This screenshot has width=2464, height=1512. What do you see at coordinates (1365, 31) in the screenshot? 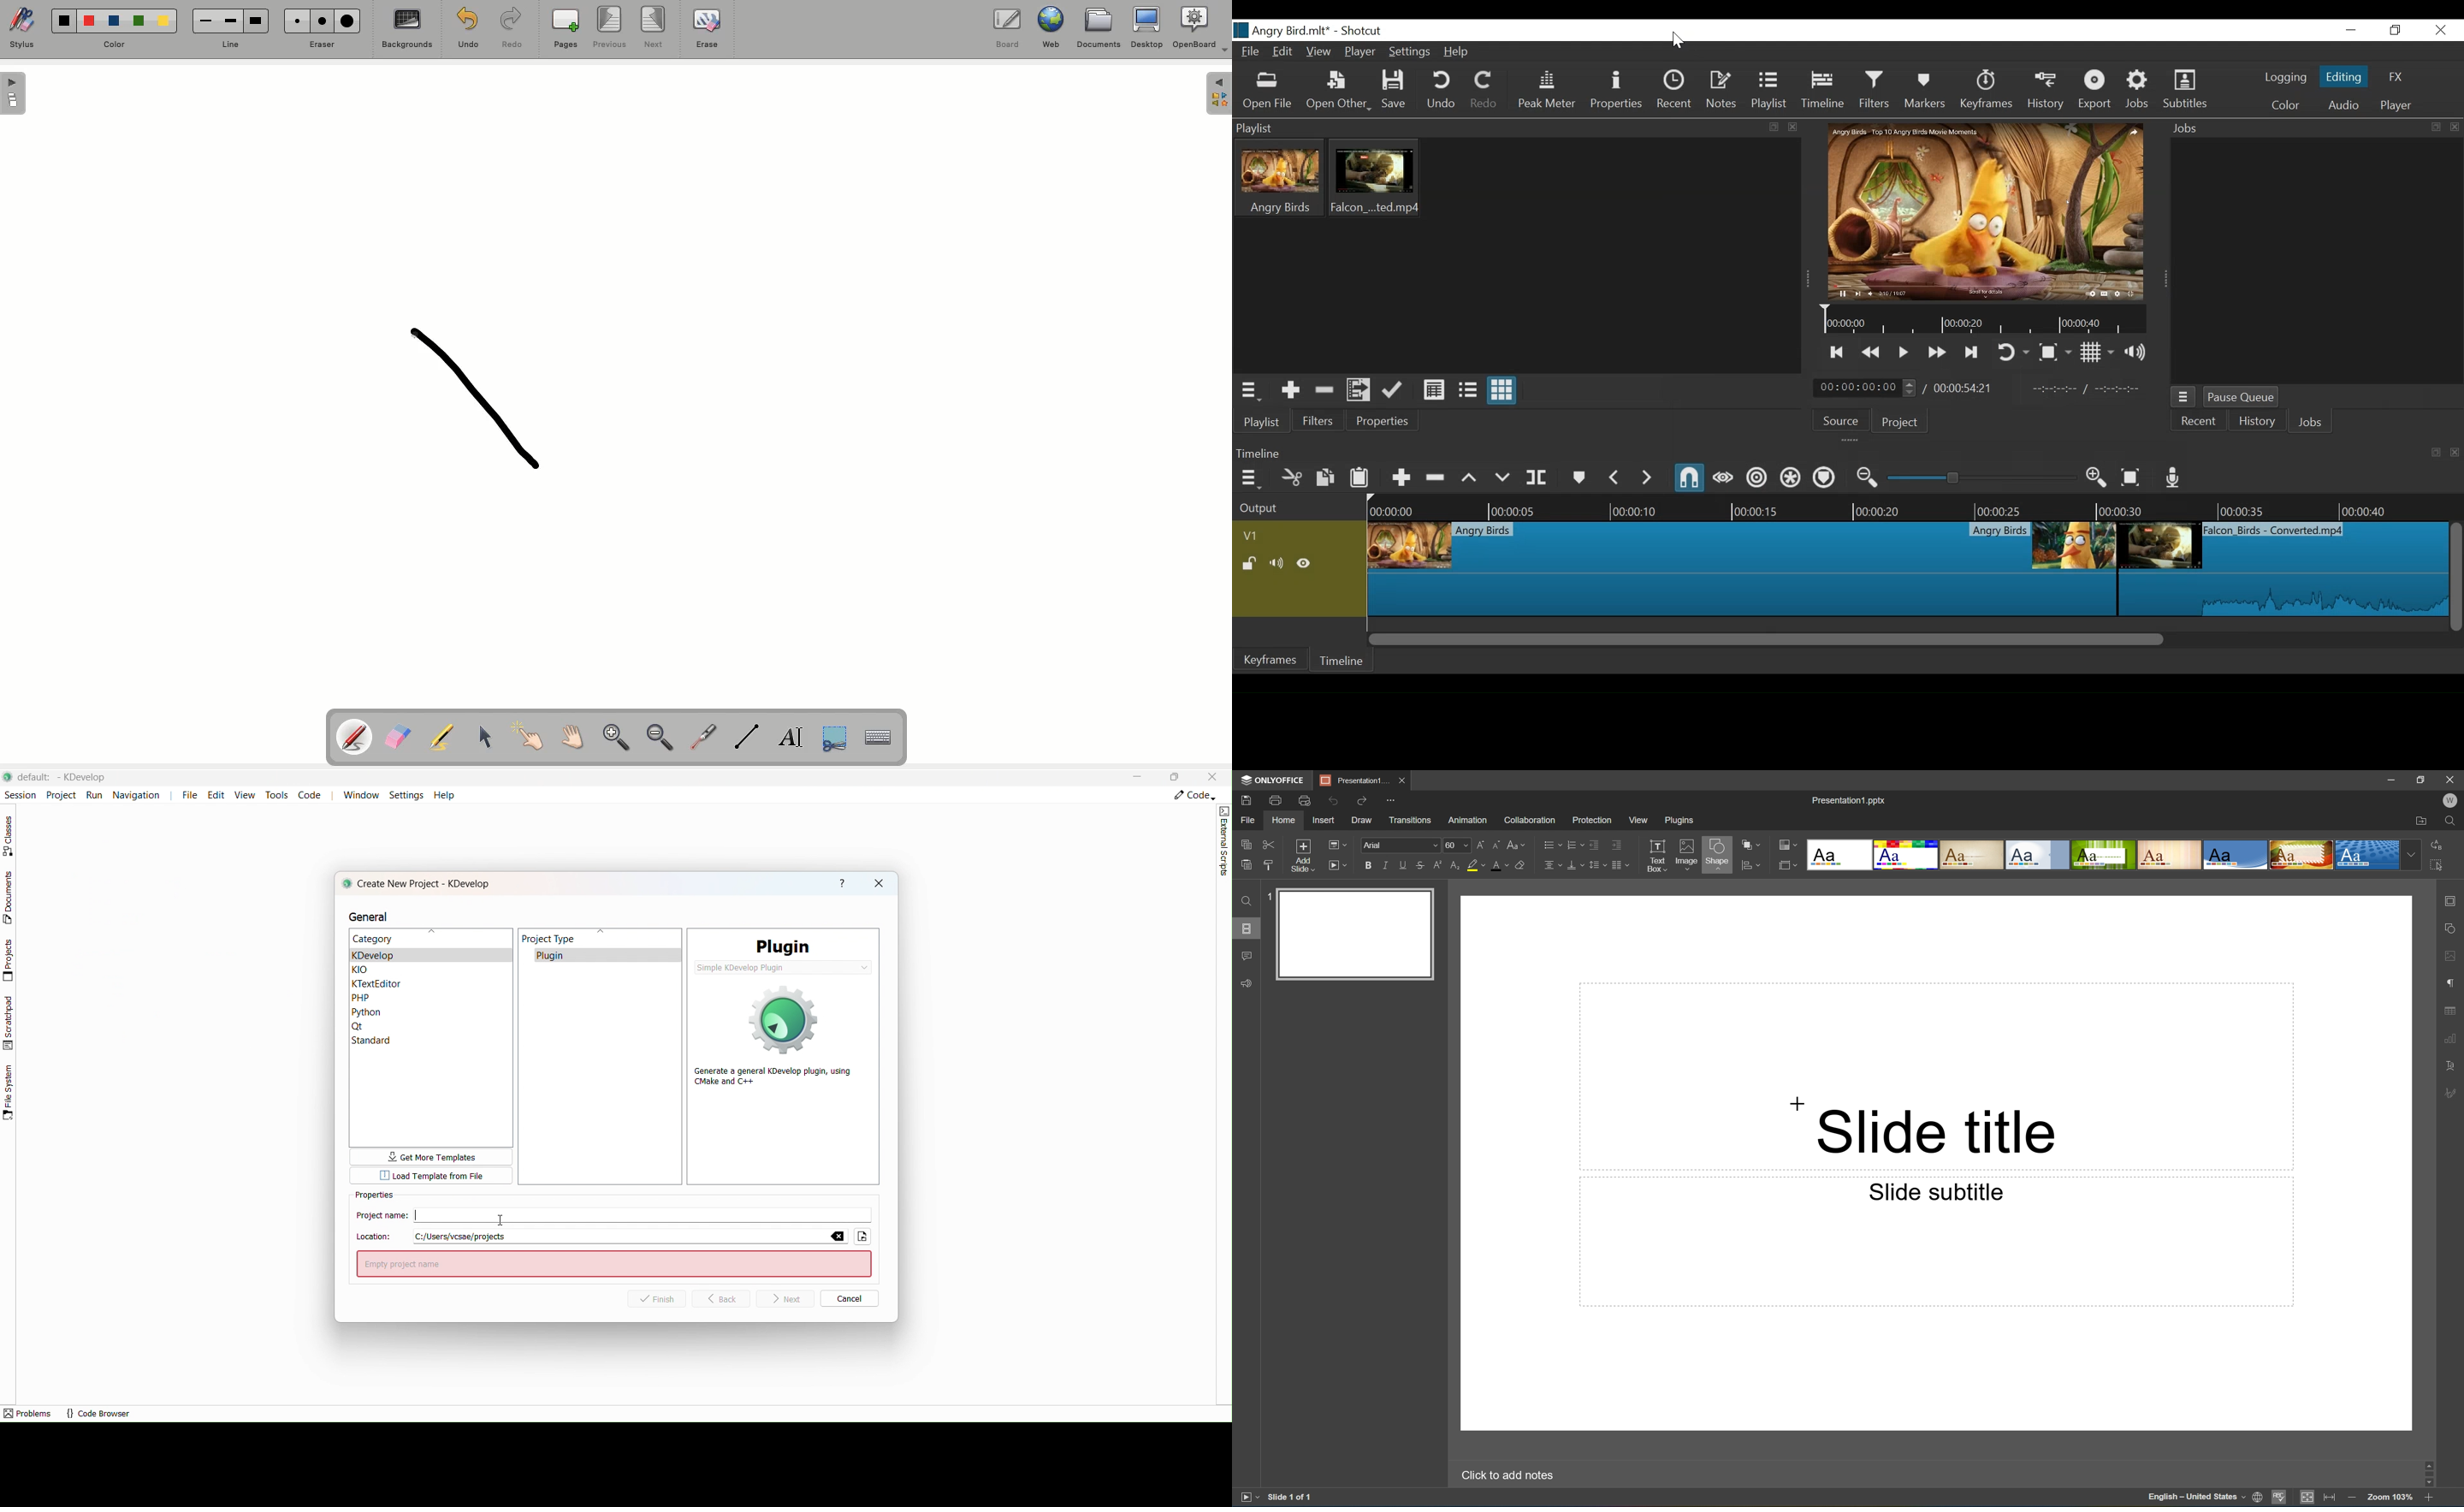
I see `Shotcut` at bounding box center [1365, 31].